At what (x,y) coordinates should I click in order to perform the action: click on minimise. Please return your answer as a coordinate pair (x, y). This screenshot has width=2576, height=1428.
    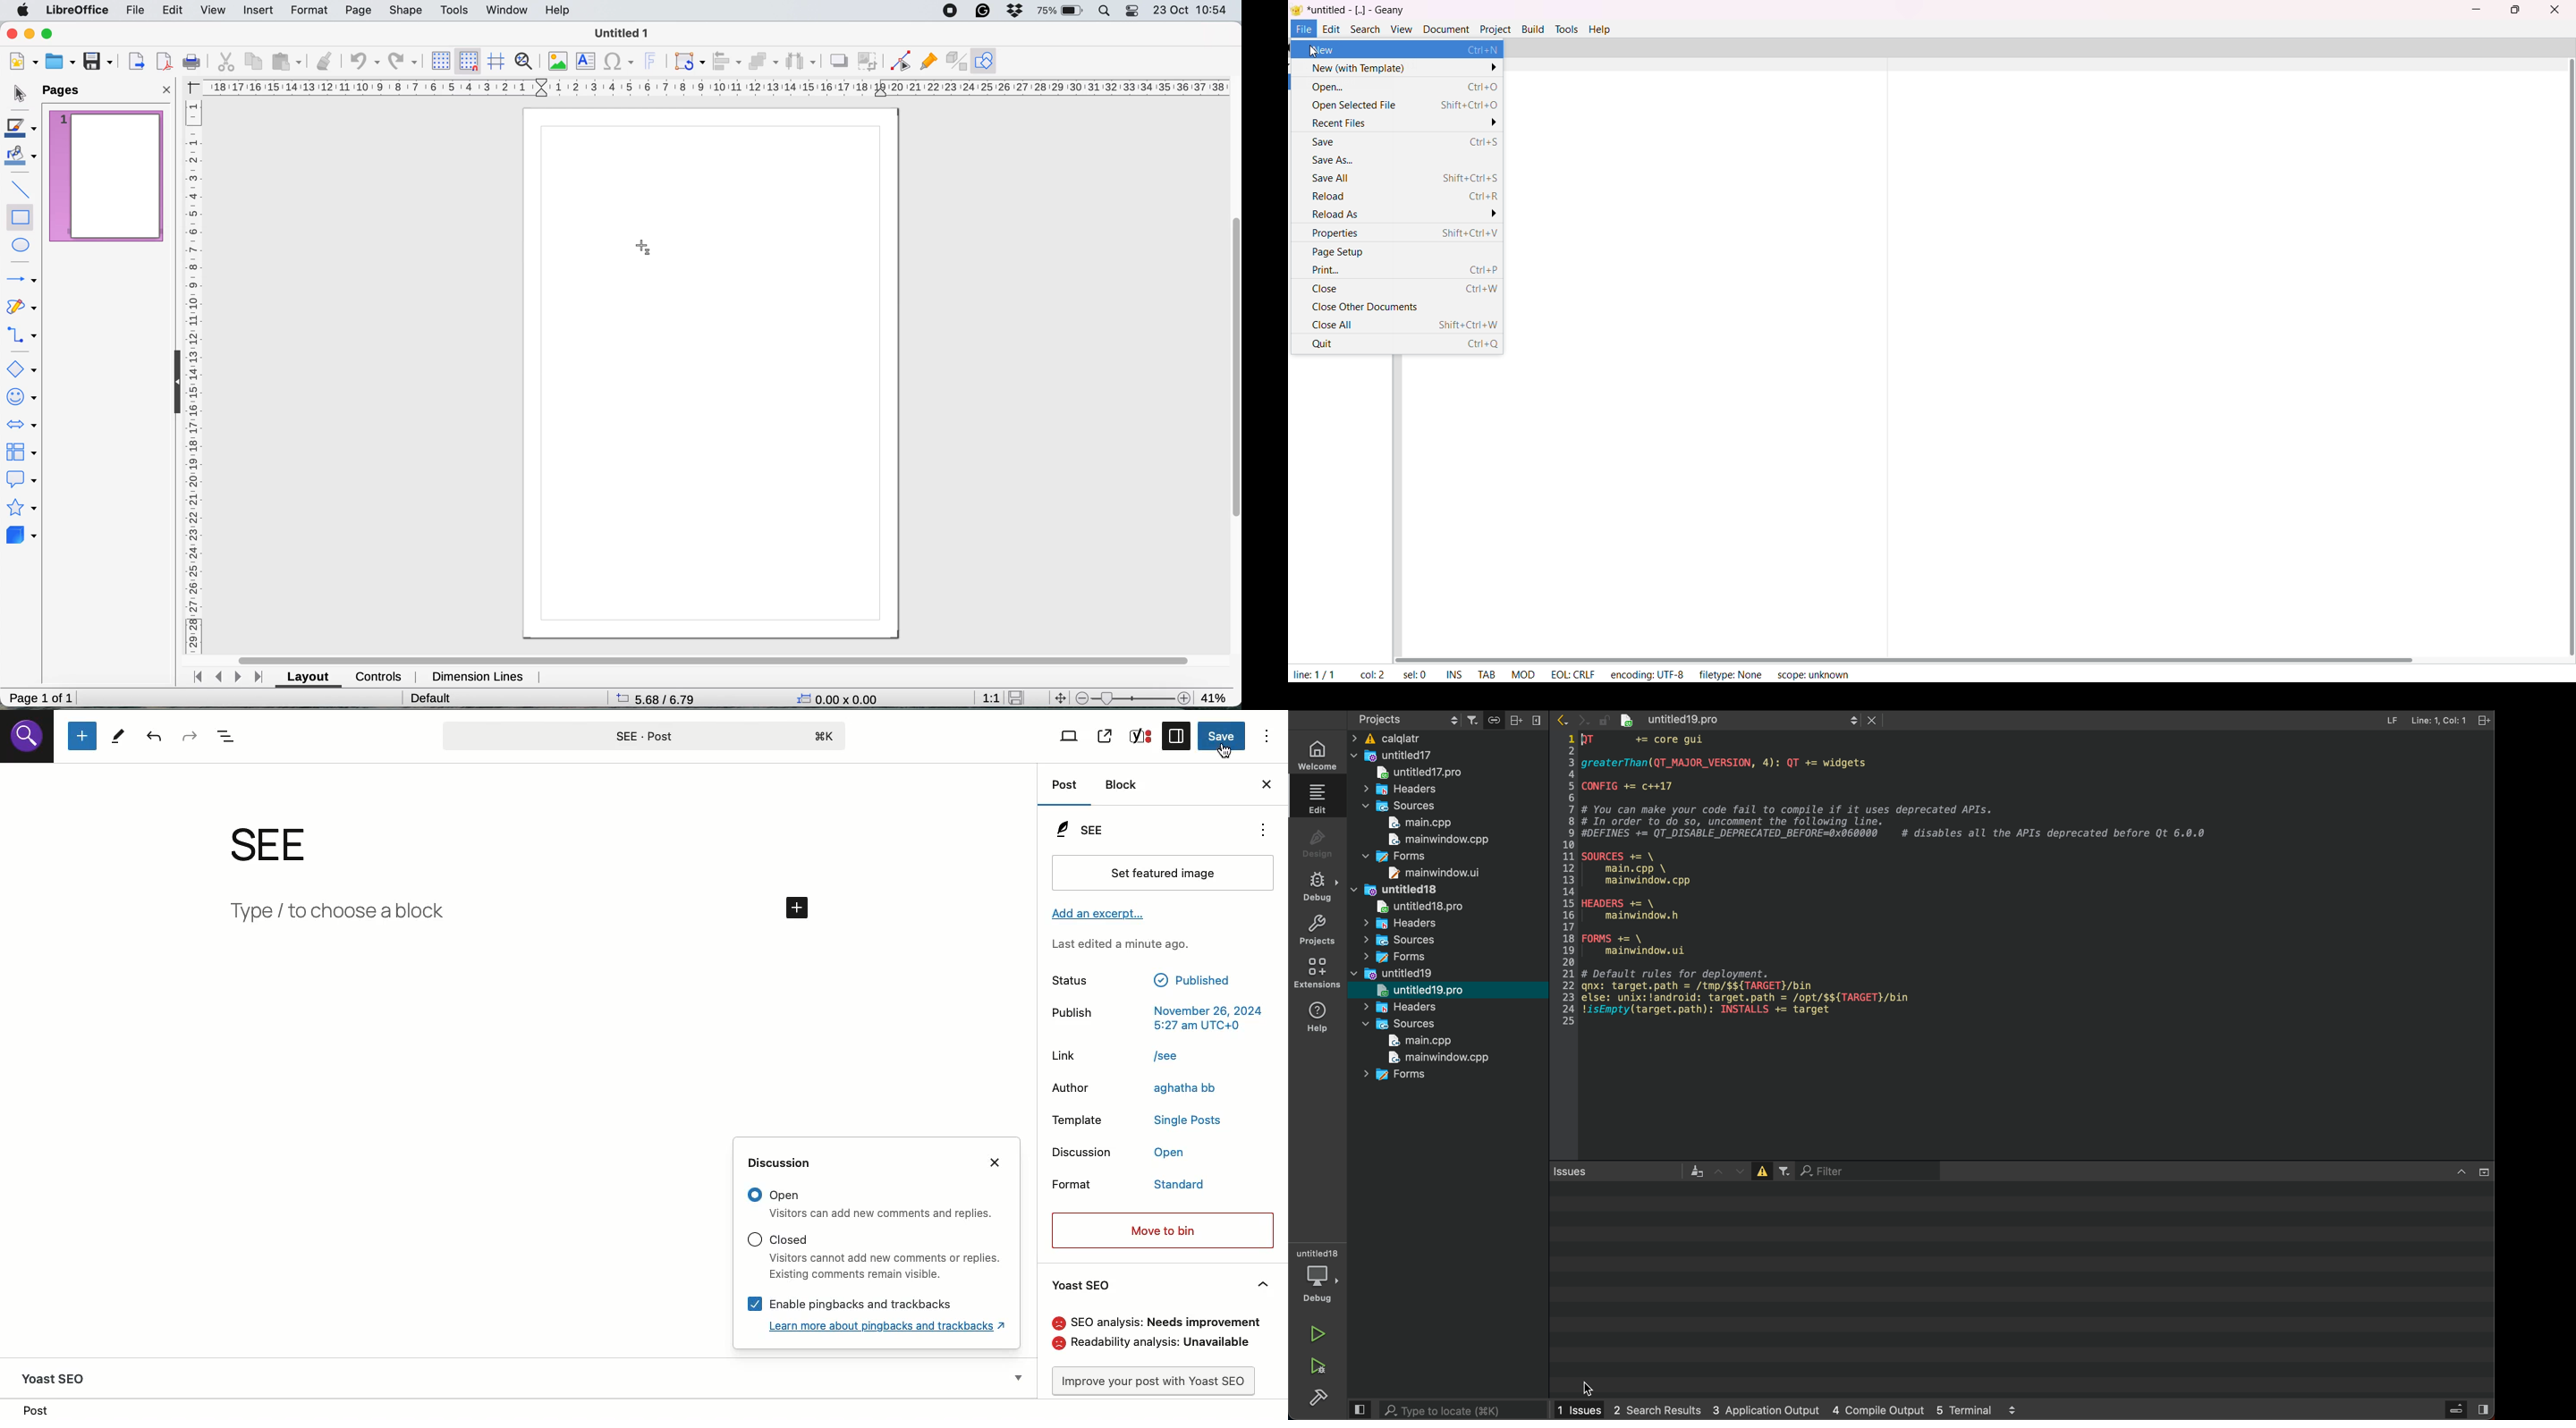
    Looking at the image, I should click on (29, 32).